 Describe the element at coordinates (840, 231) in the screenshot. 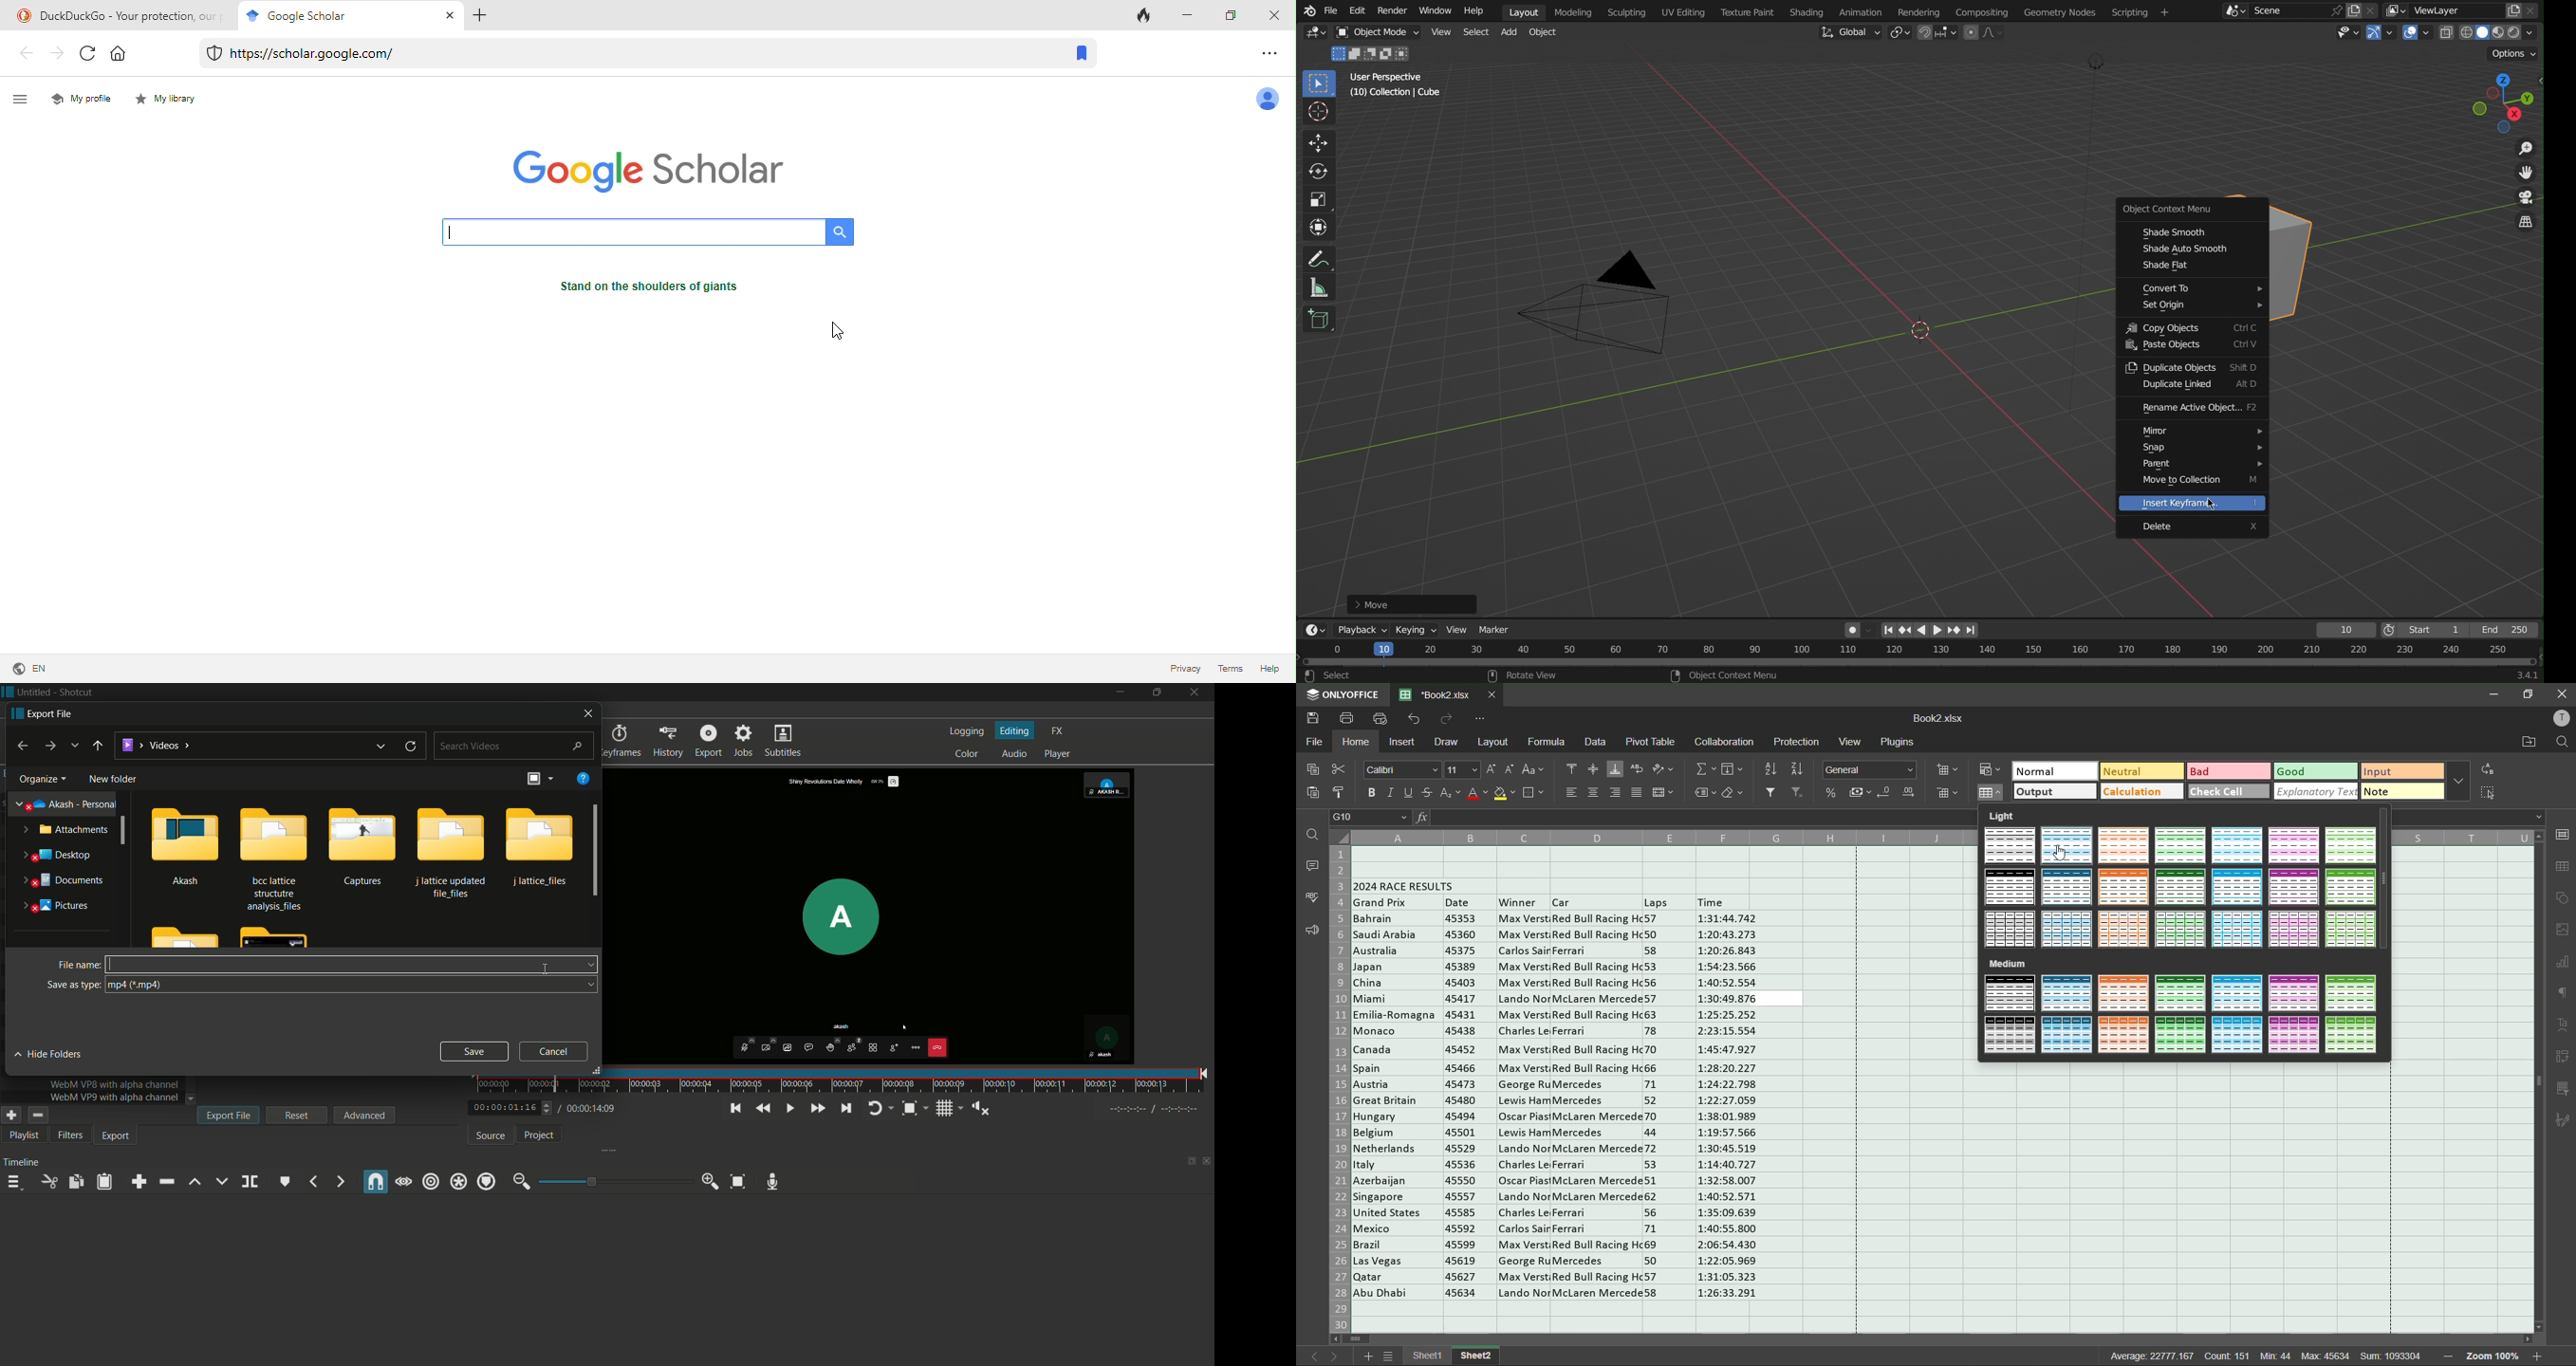

I see `search button` at that location.